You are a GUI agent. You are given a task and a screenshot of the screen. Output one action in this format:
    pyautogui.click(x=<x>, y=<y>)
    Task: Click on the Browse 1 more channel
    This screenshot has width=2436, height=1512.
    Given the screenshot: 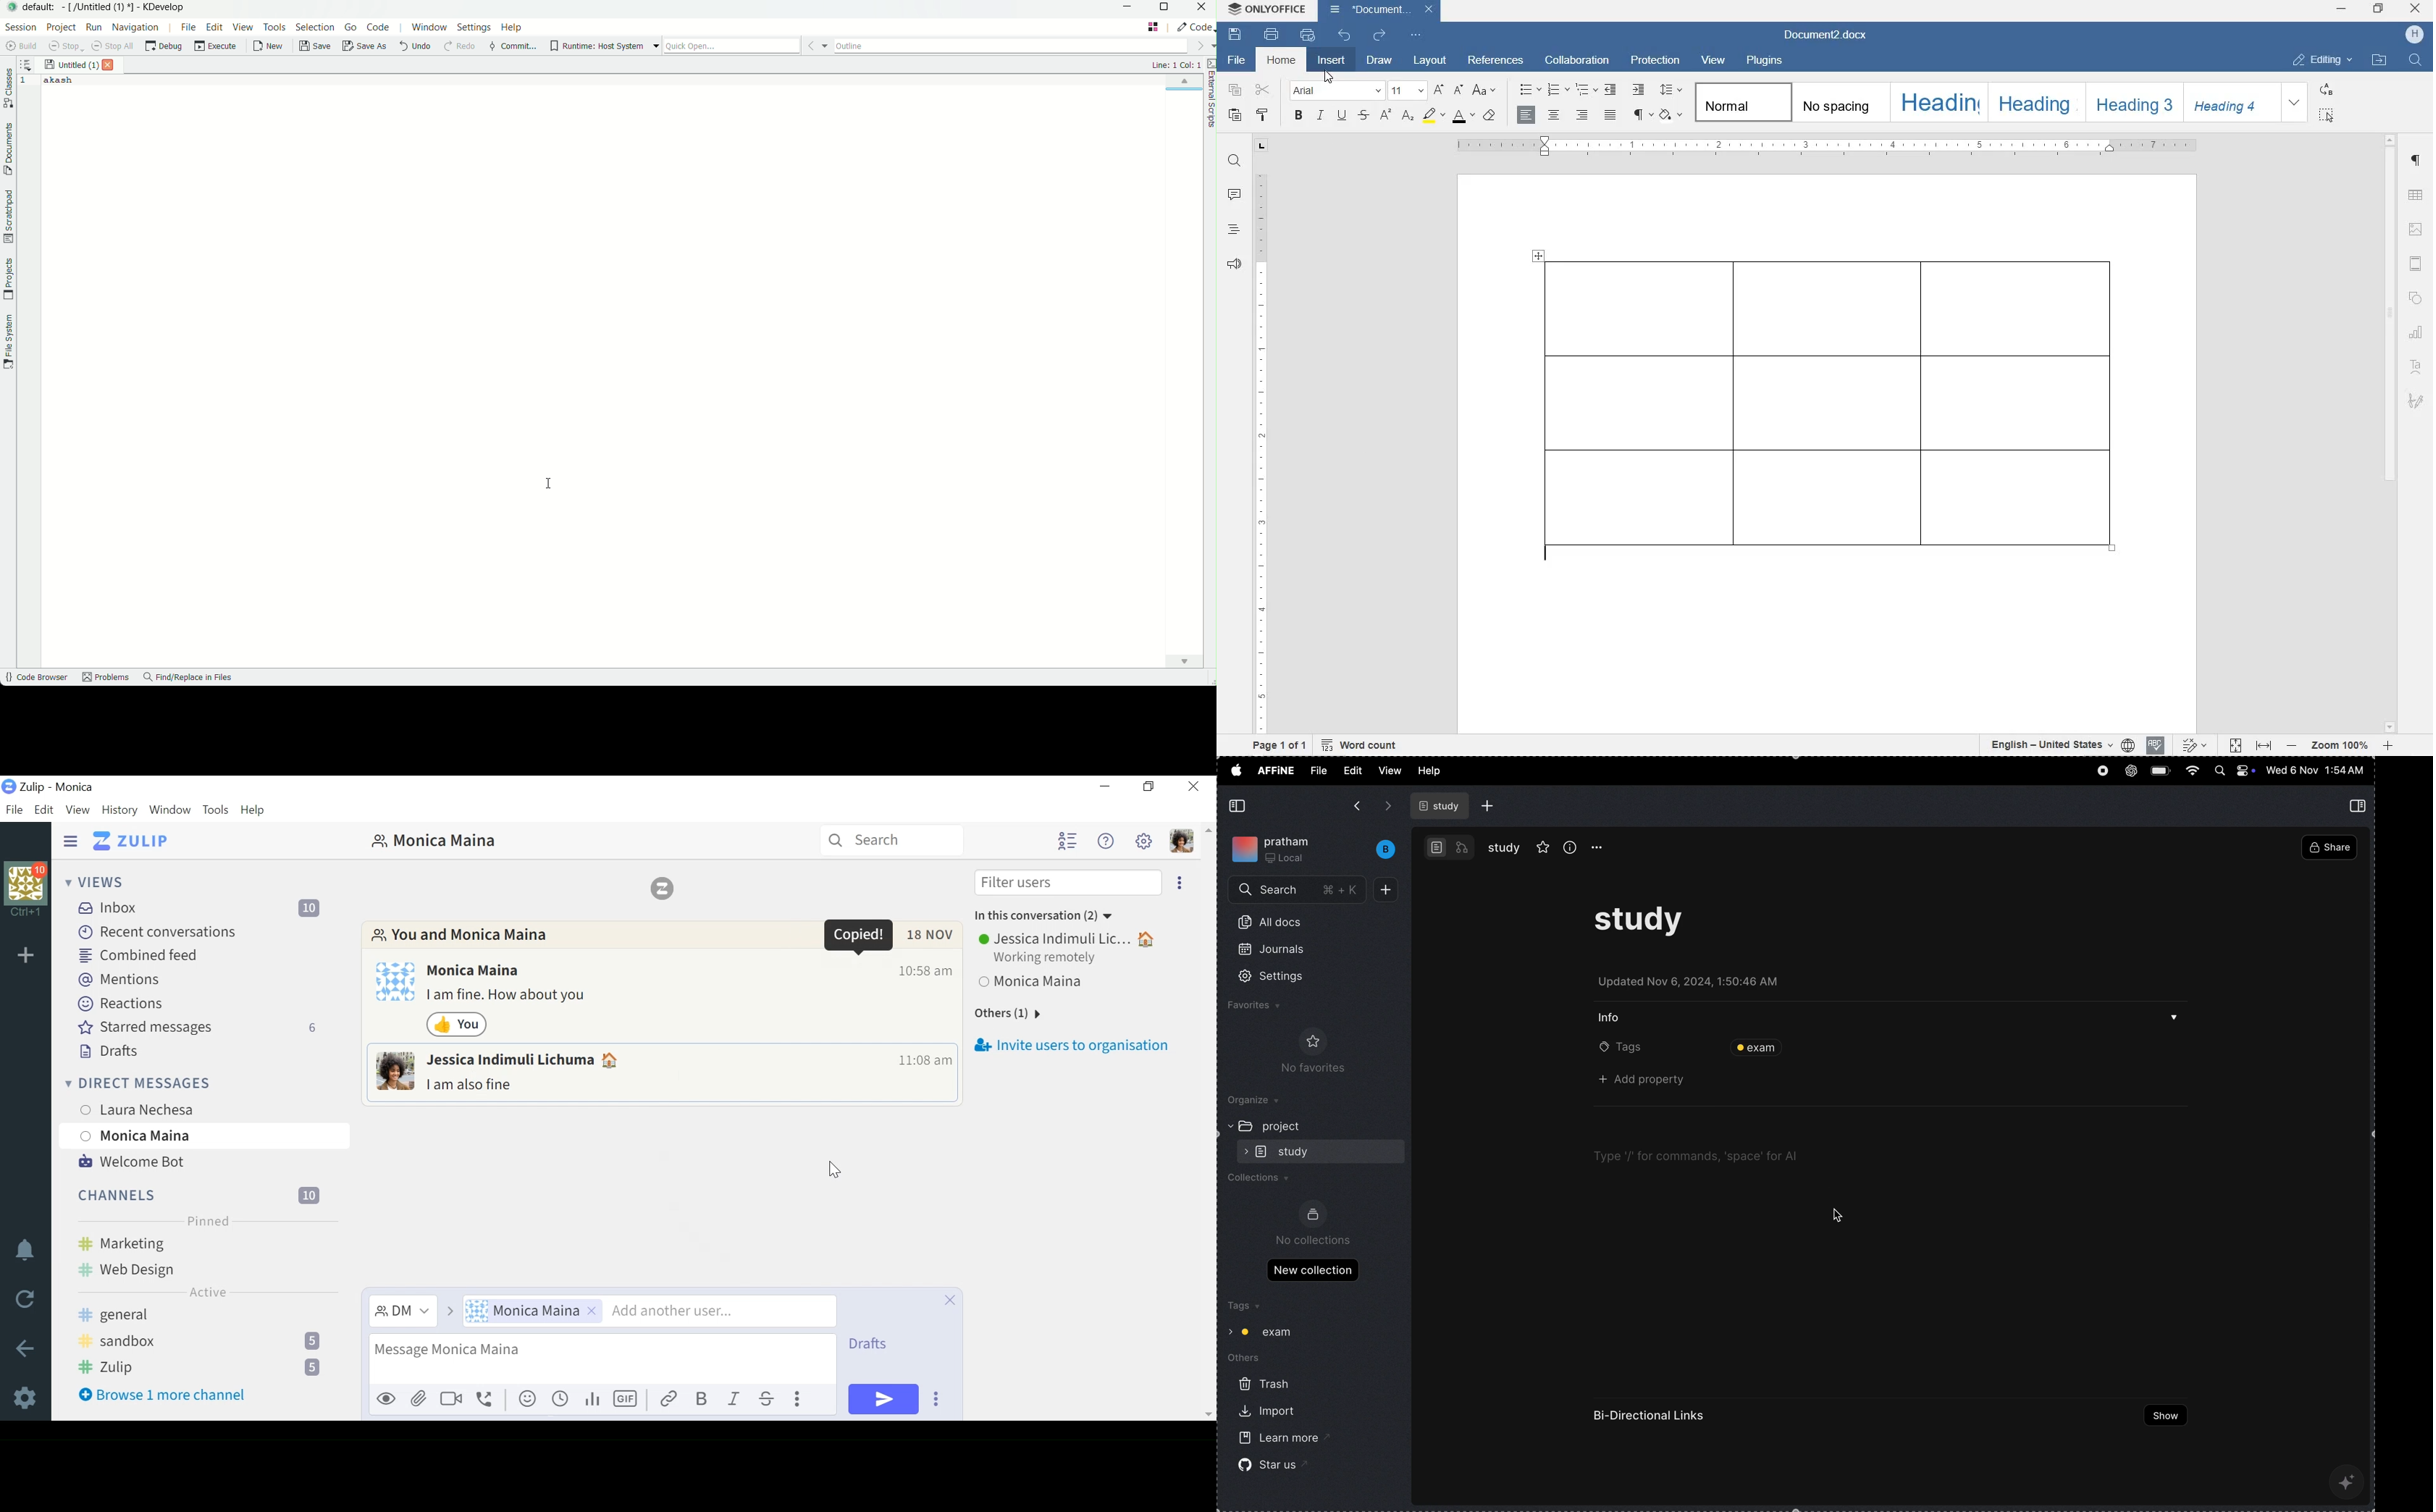 What is the action you would take?
    pyautogui.click(x=162, y=1394)
    